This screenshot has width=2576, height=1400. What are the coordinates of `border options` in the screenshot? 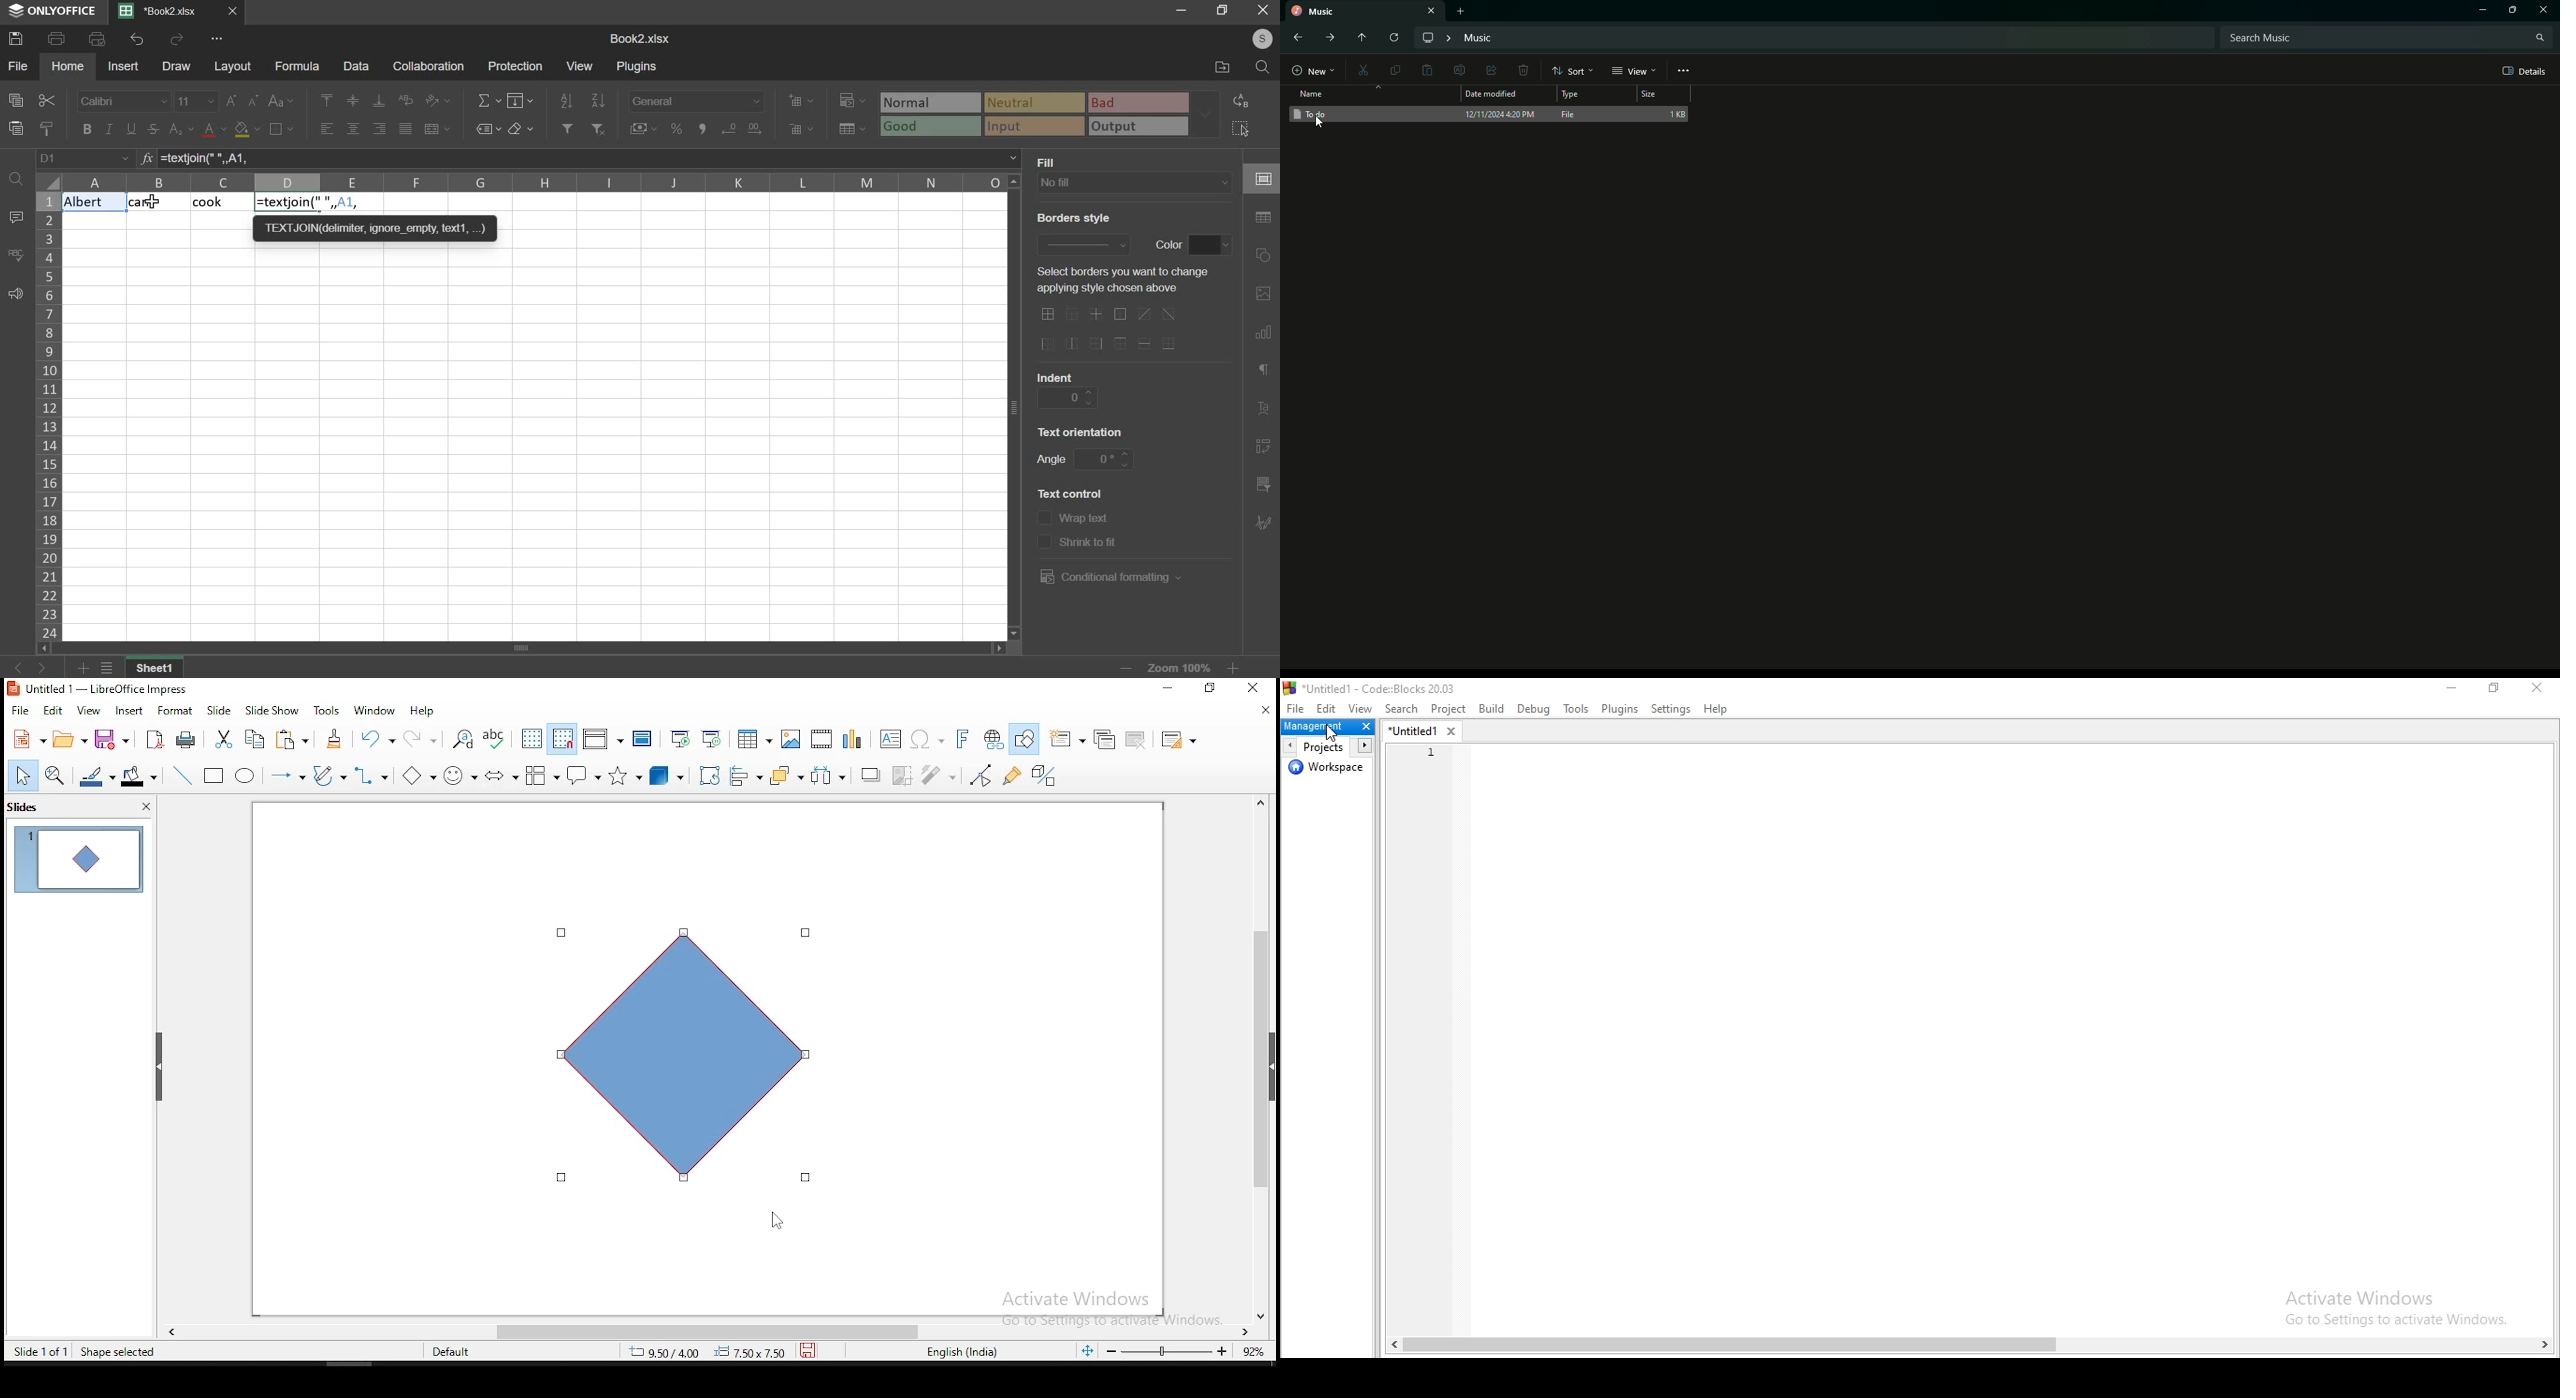 It's located at (1114, 330).